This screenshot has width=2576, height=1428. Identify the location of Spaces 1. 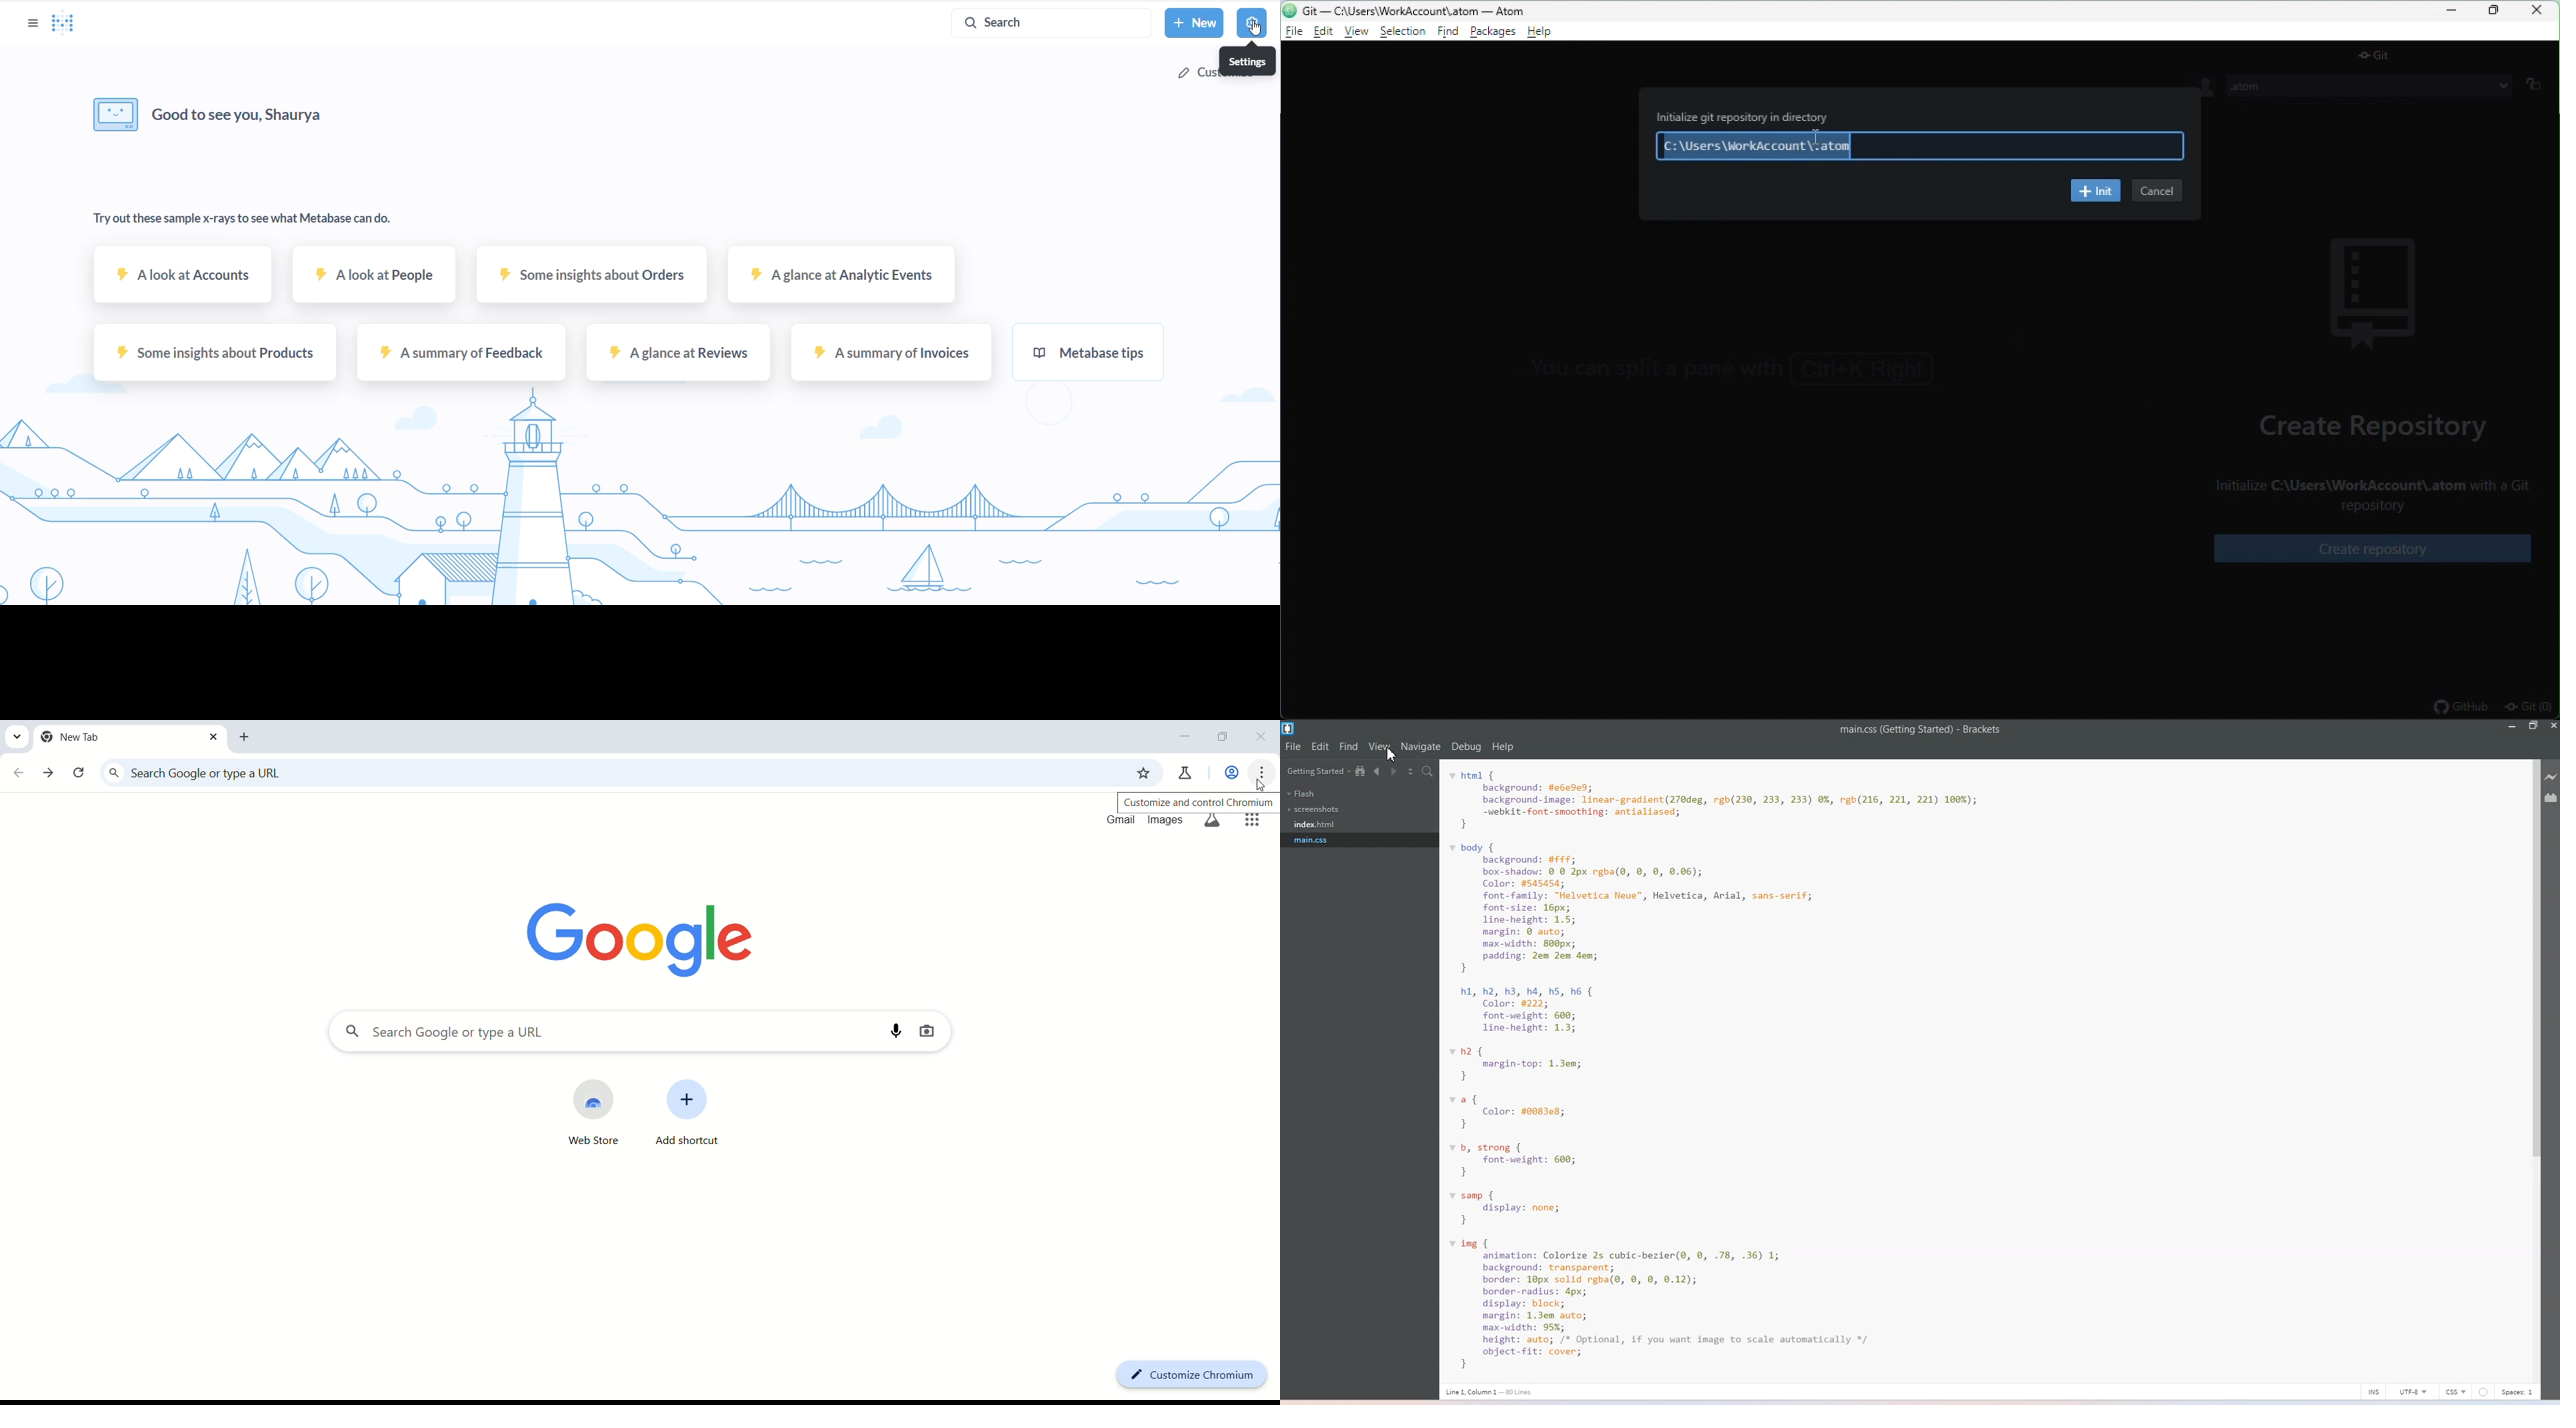
(2519, 1392).